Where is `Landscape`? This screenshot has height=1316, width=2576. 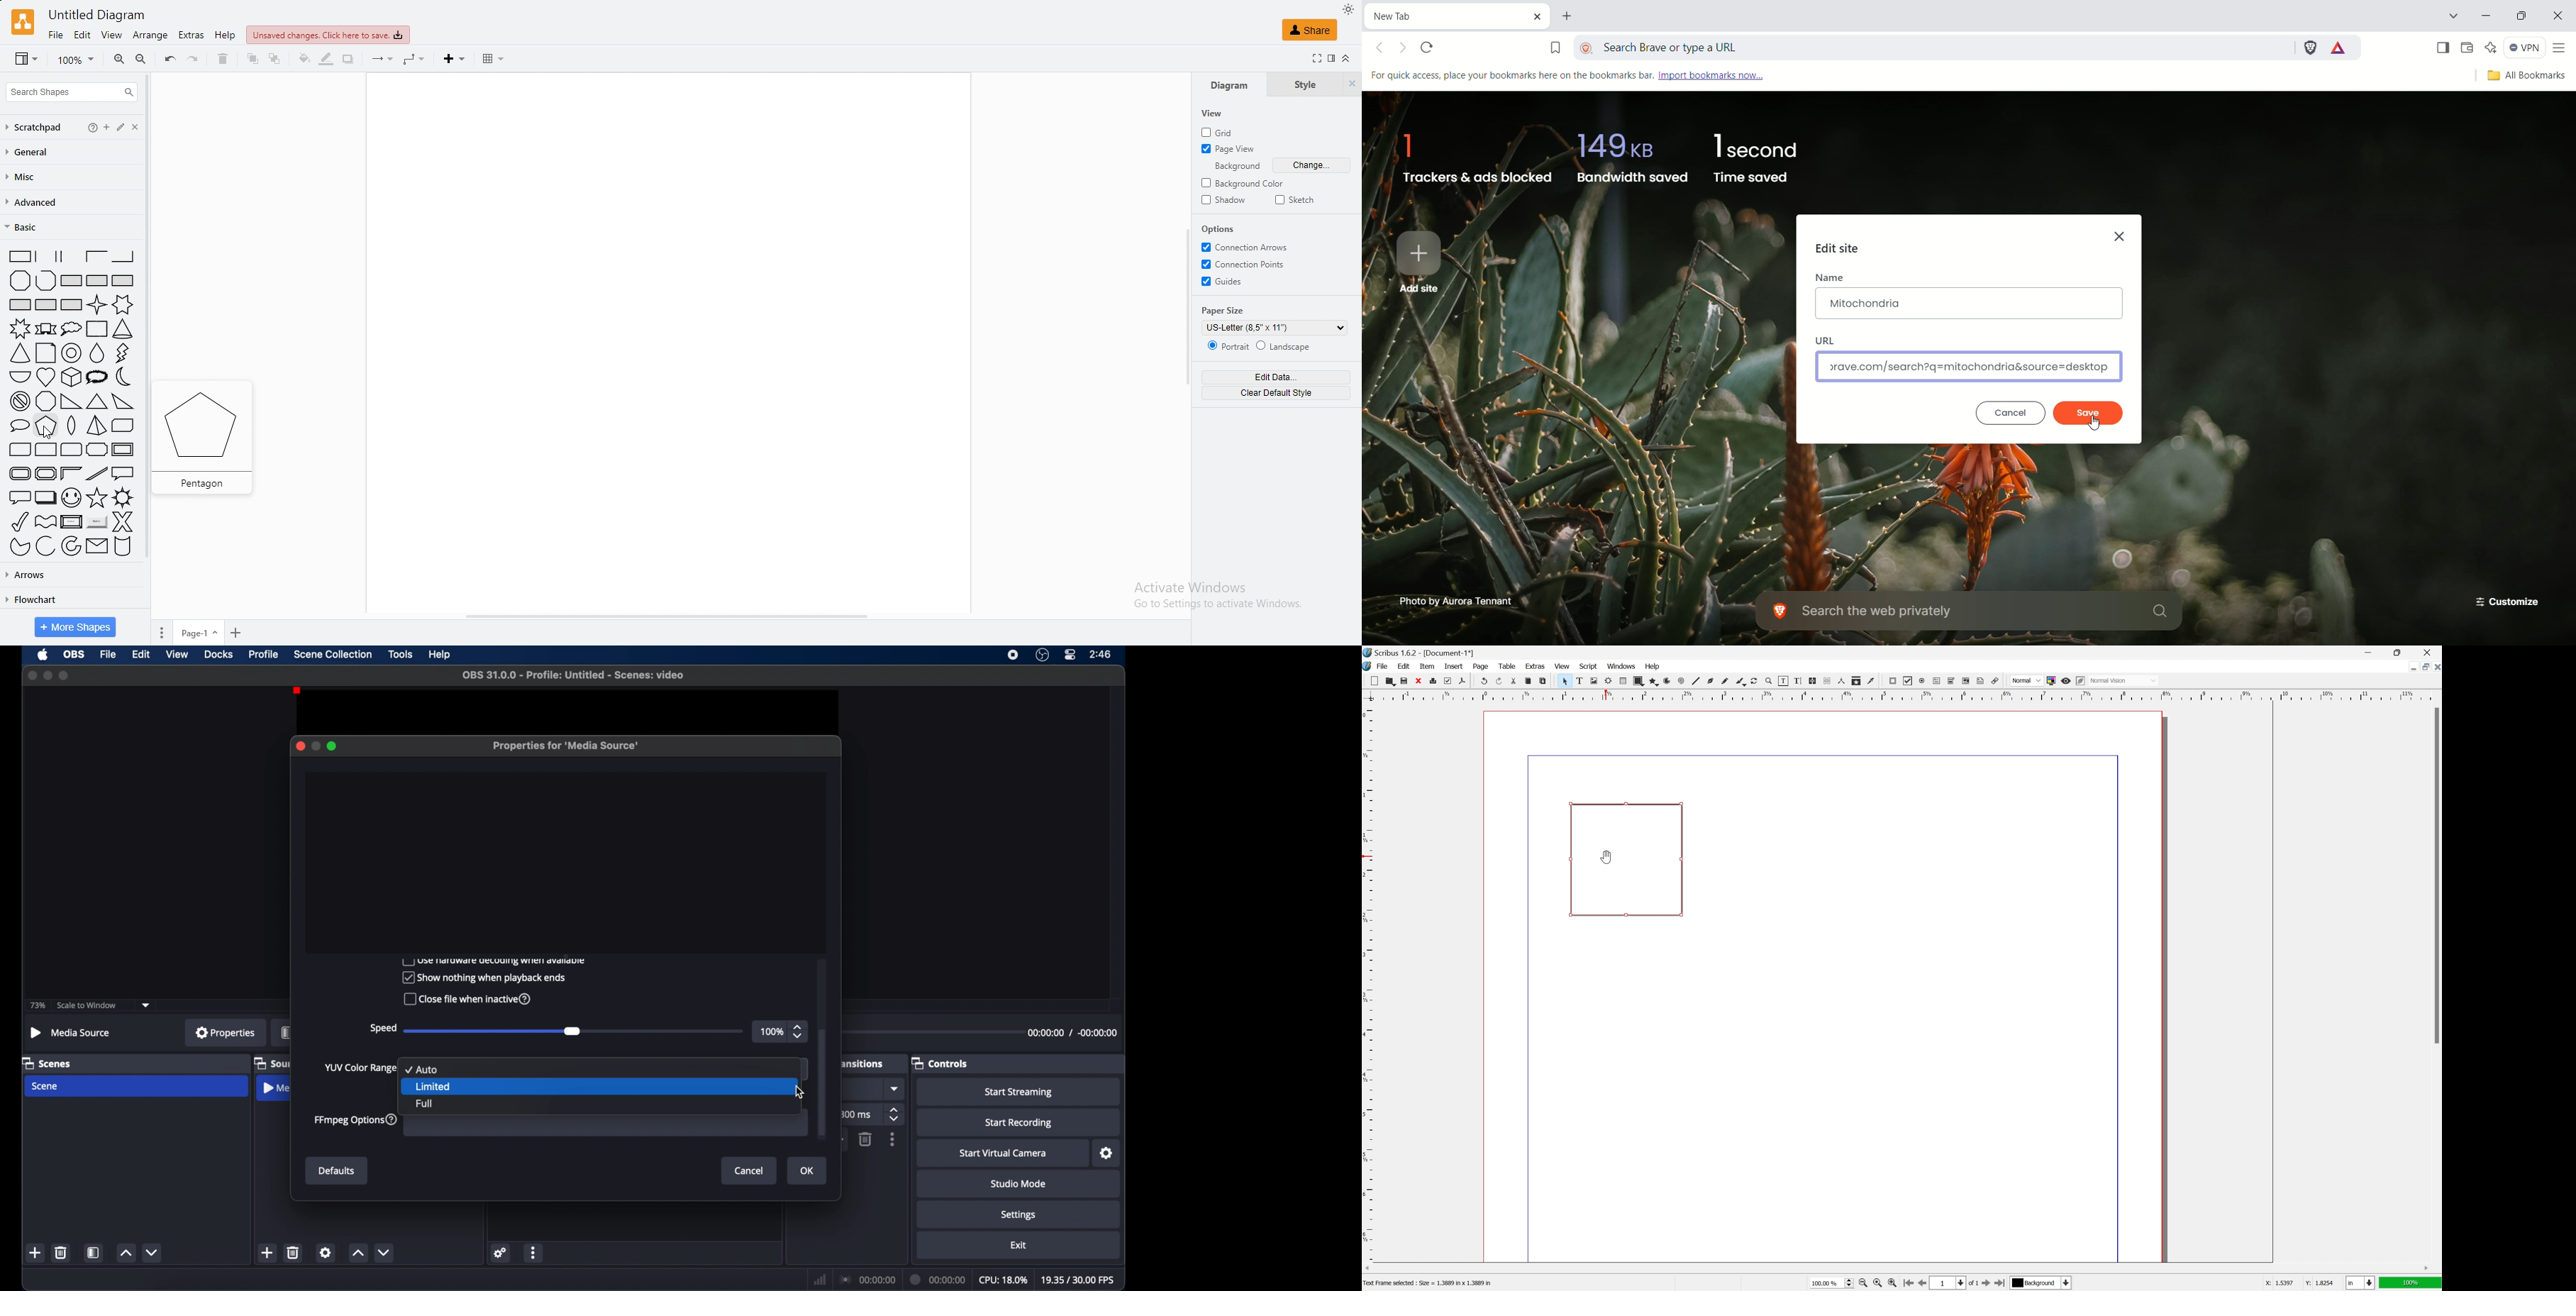 Landscape is located at coordinates (1285, 346).